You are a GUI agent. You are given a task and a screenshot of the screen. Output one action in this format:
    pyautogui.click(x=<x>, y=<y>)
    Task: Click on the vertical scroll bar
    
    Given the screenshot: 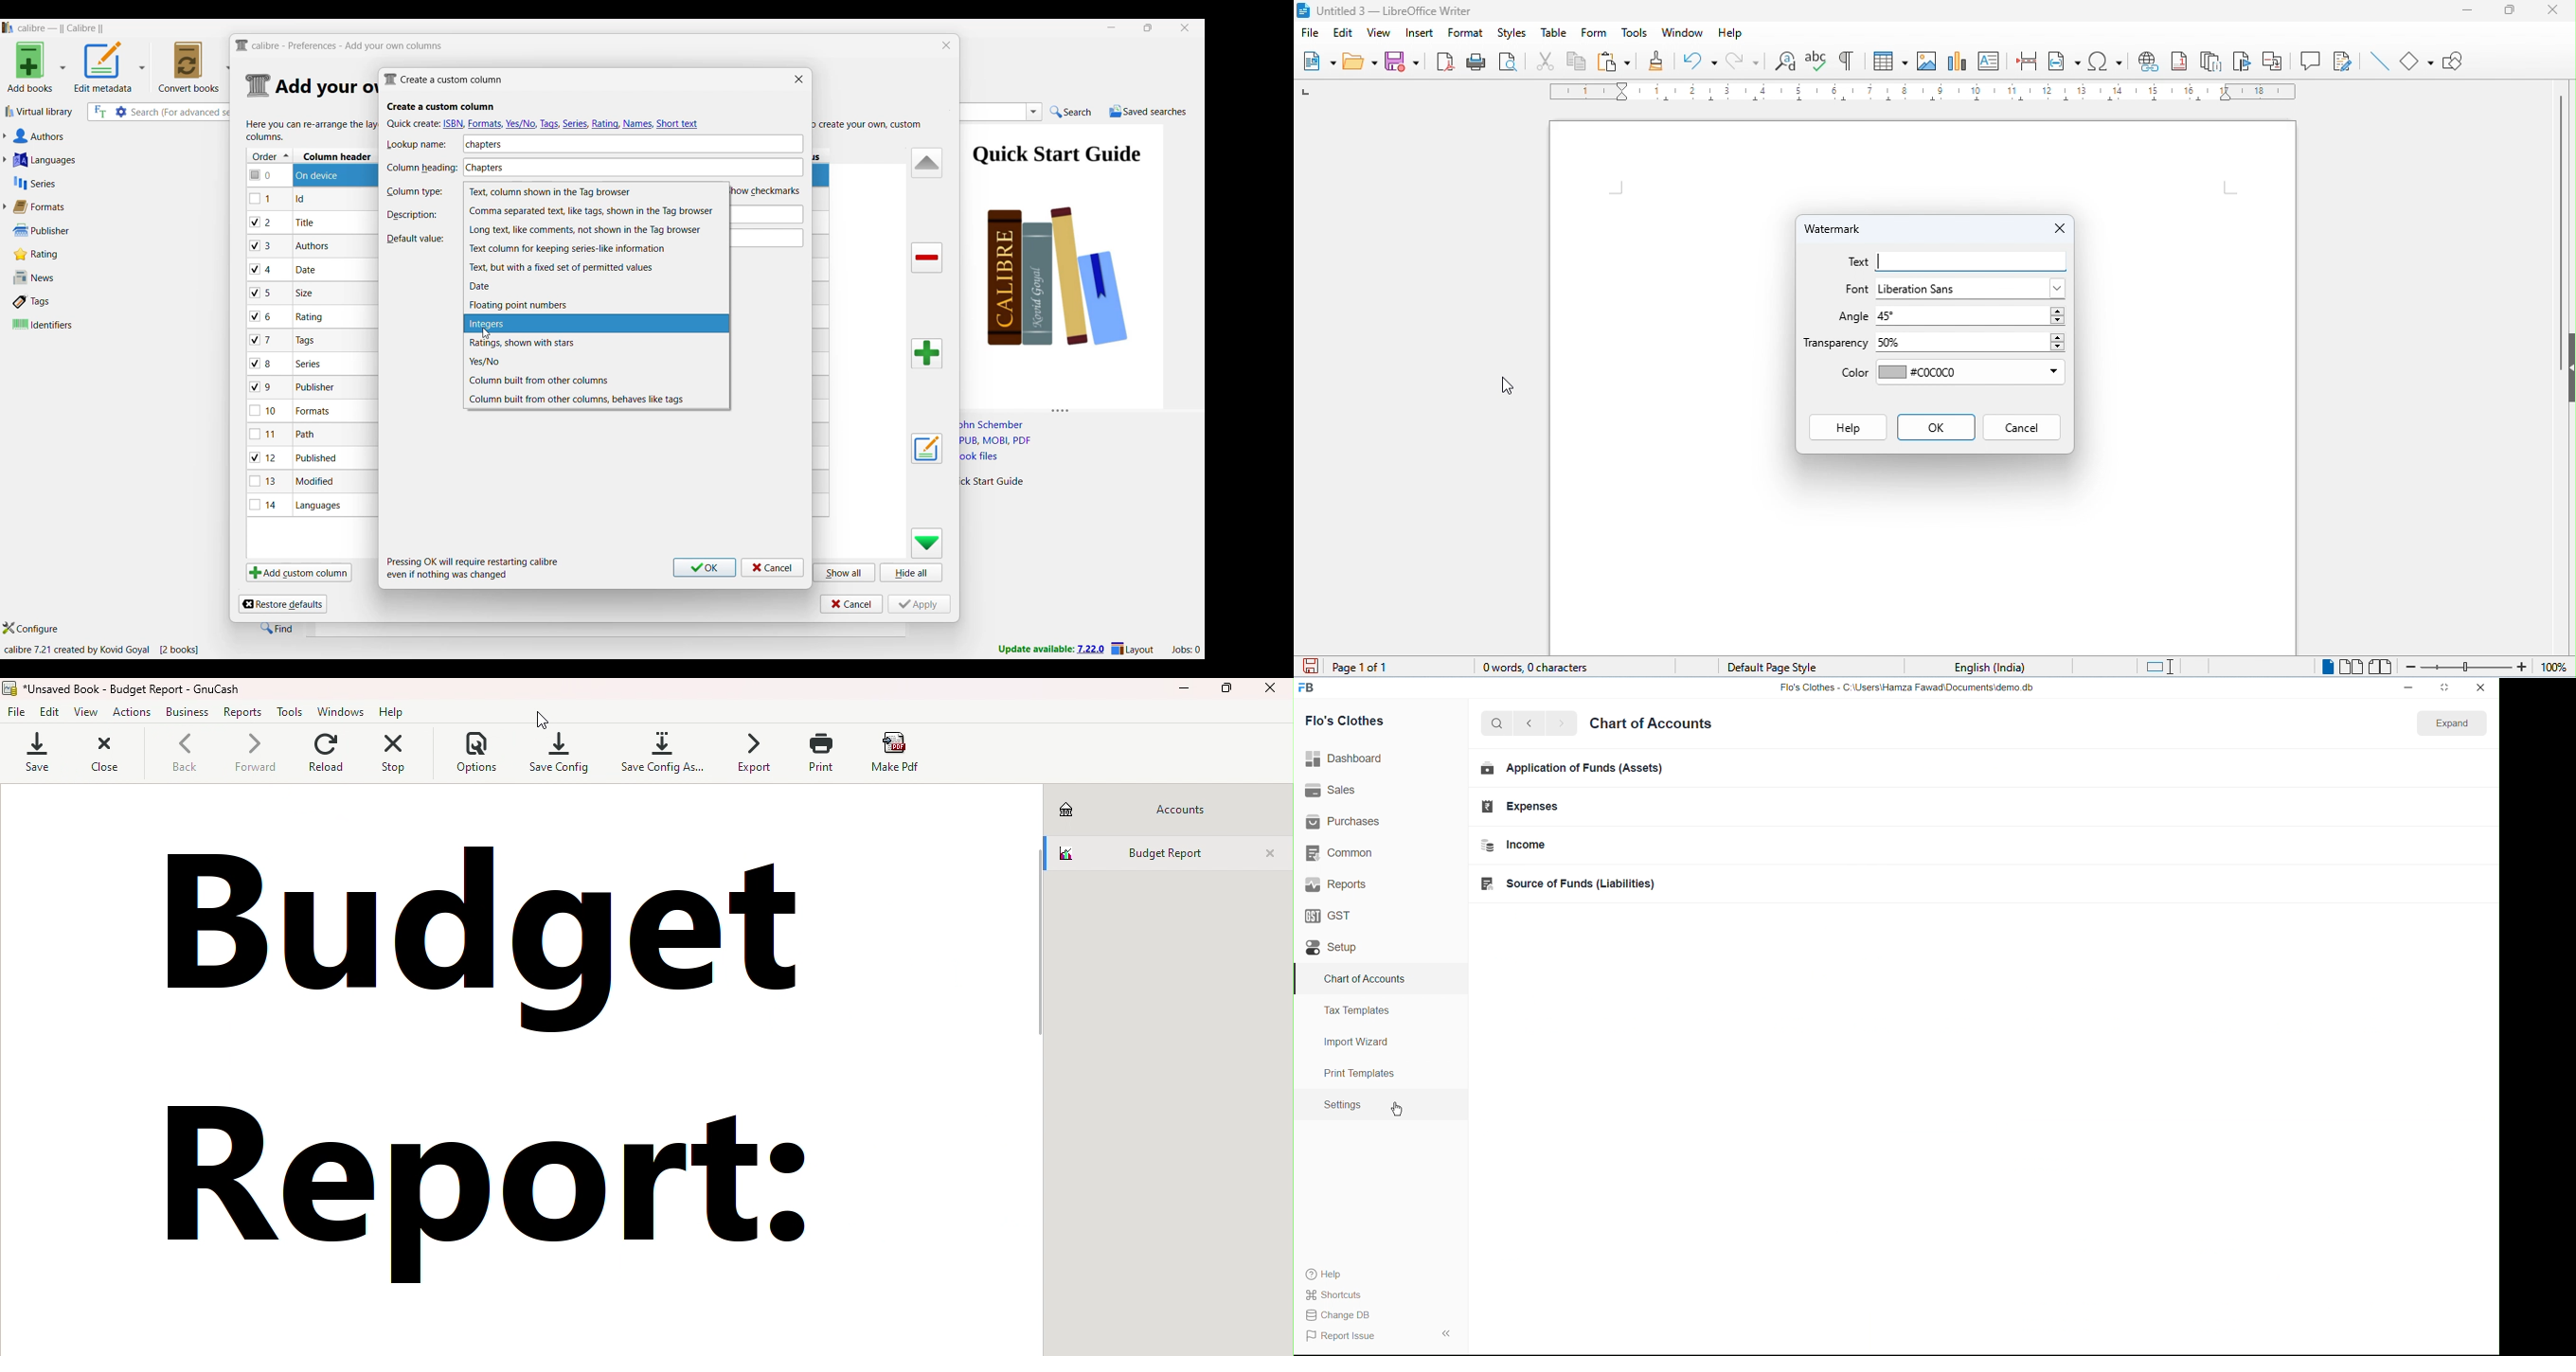 What is the action you would take?
    pyautogui.click(x=2561, y=232)
    